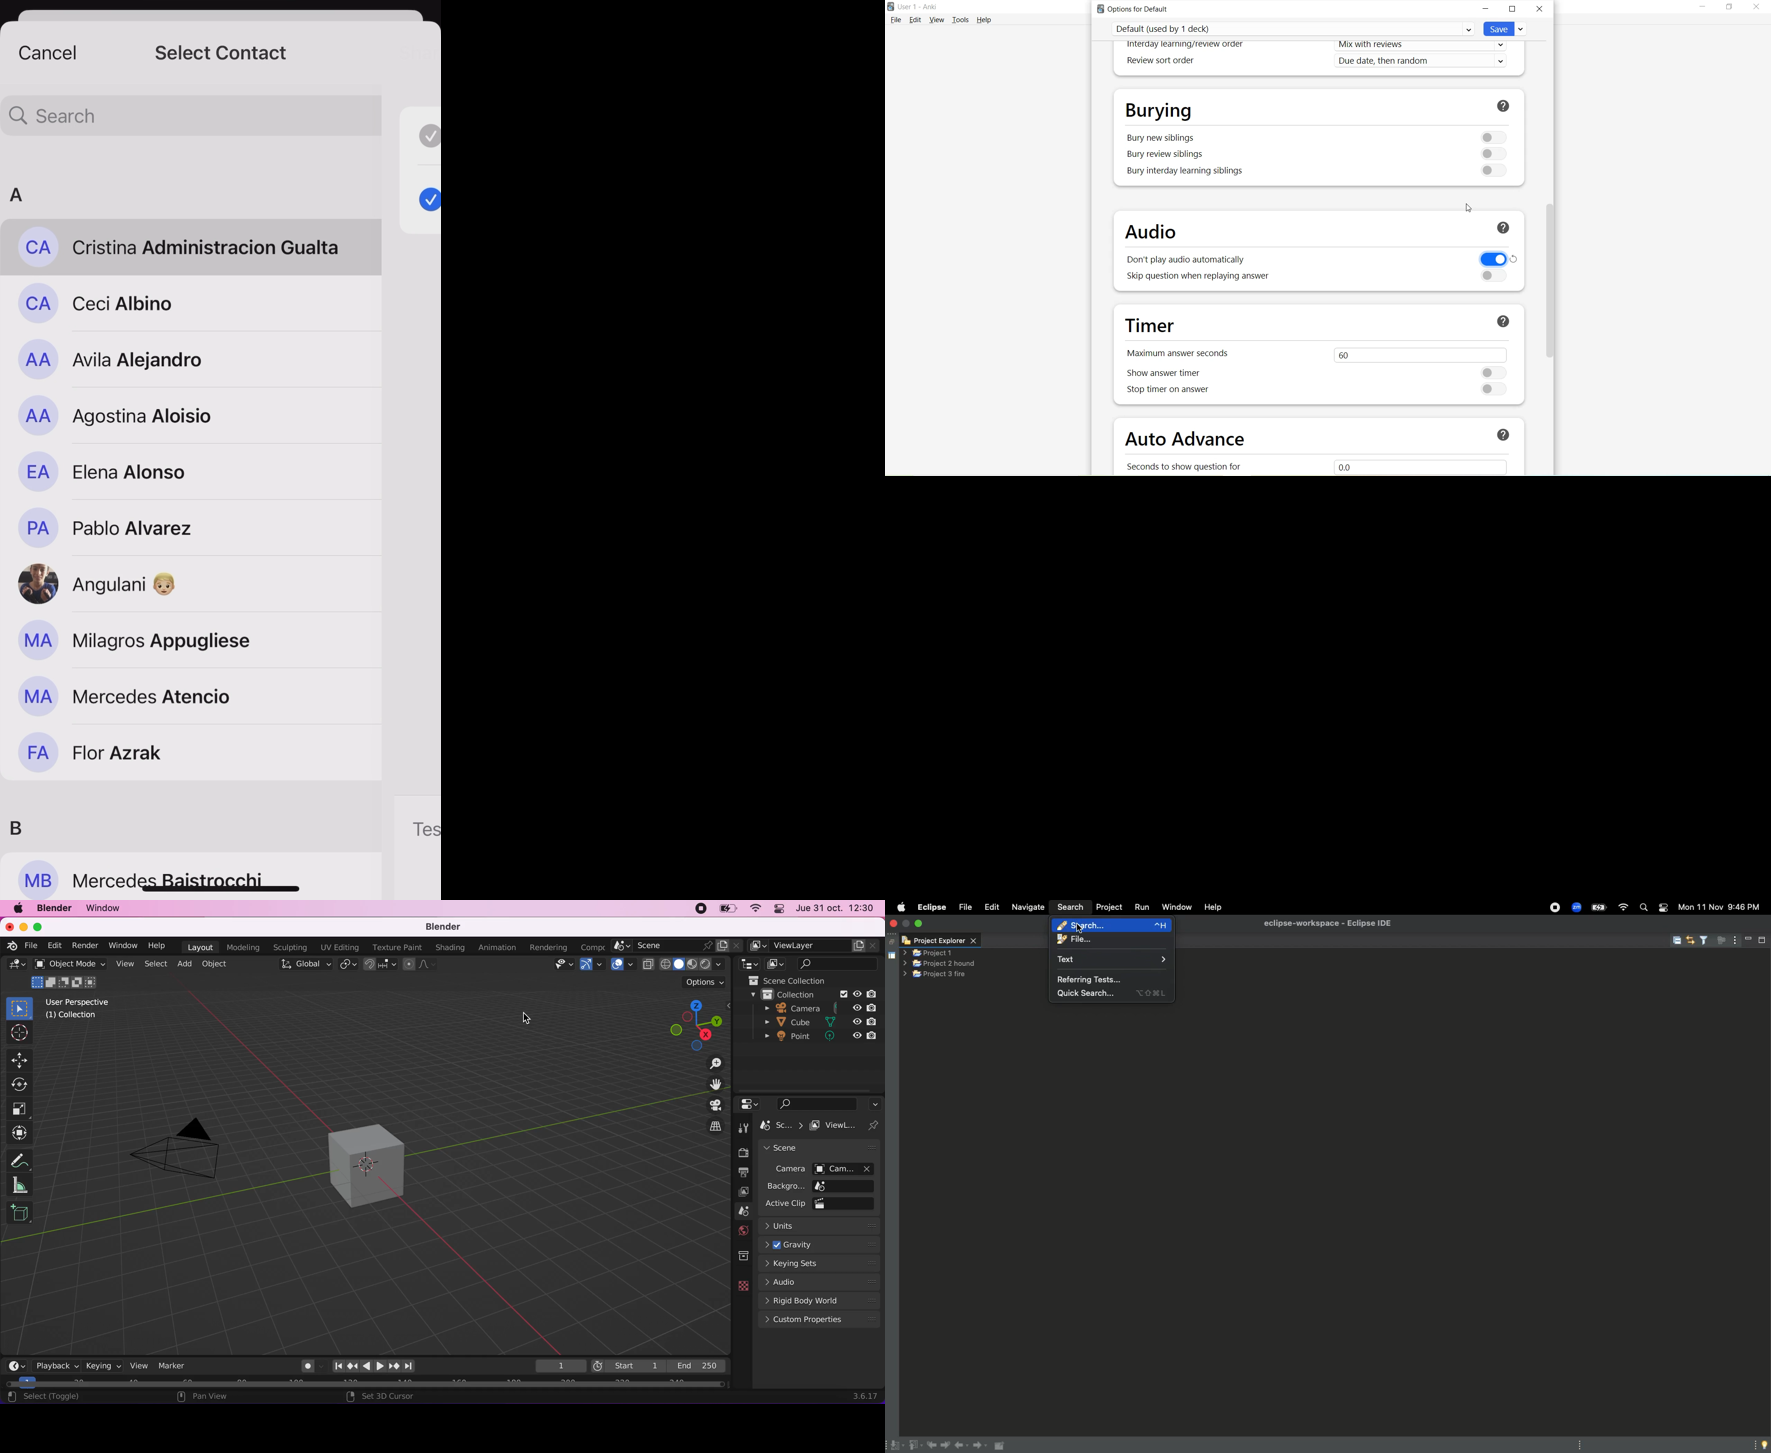  I want to click on File, so click(896, 19).